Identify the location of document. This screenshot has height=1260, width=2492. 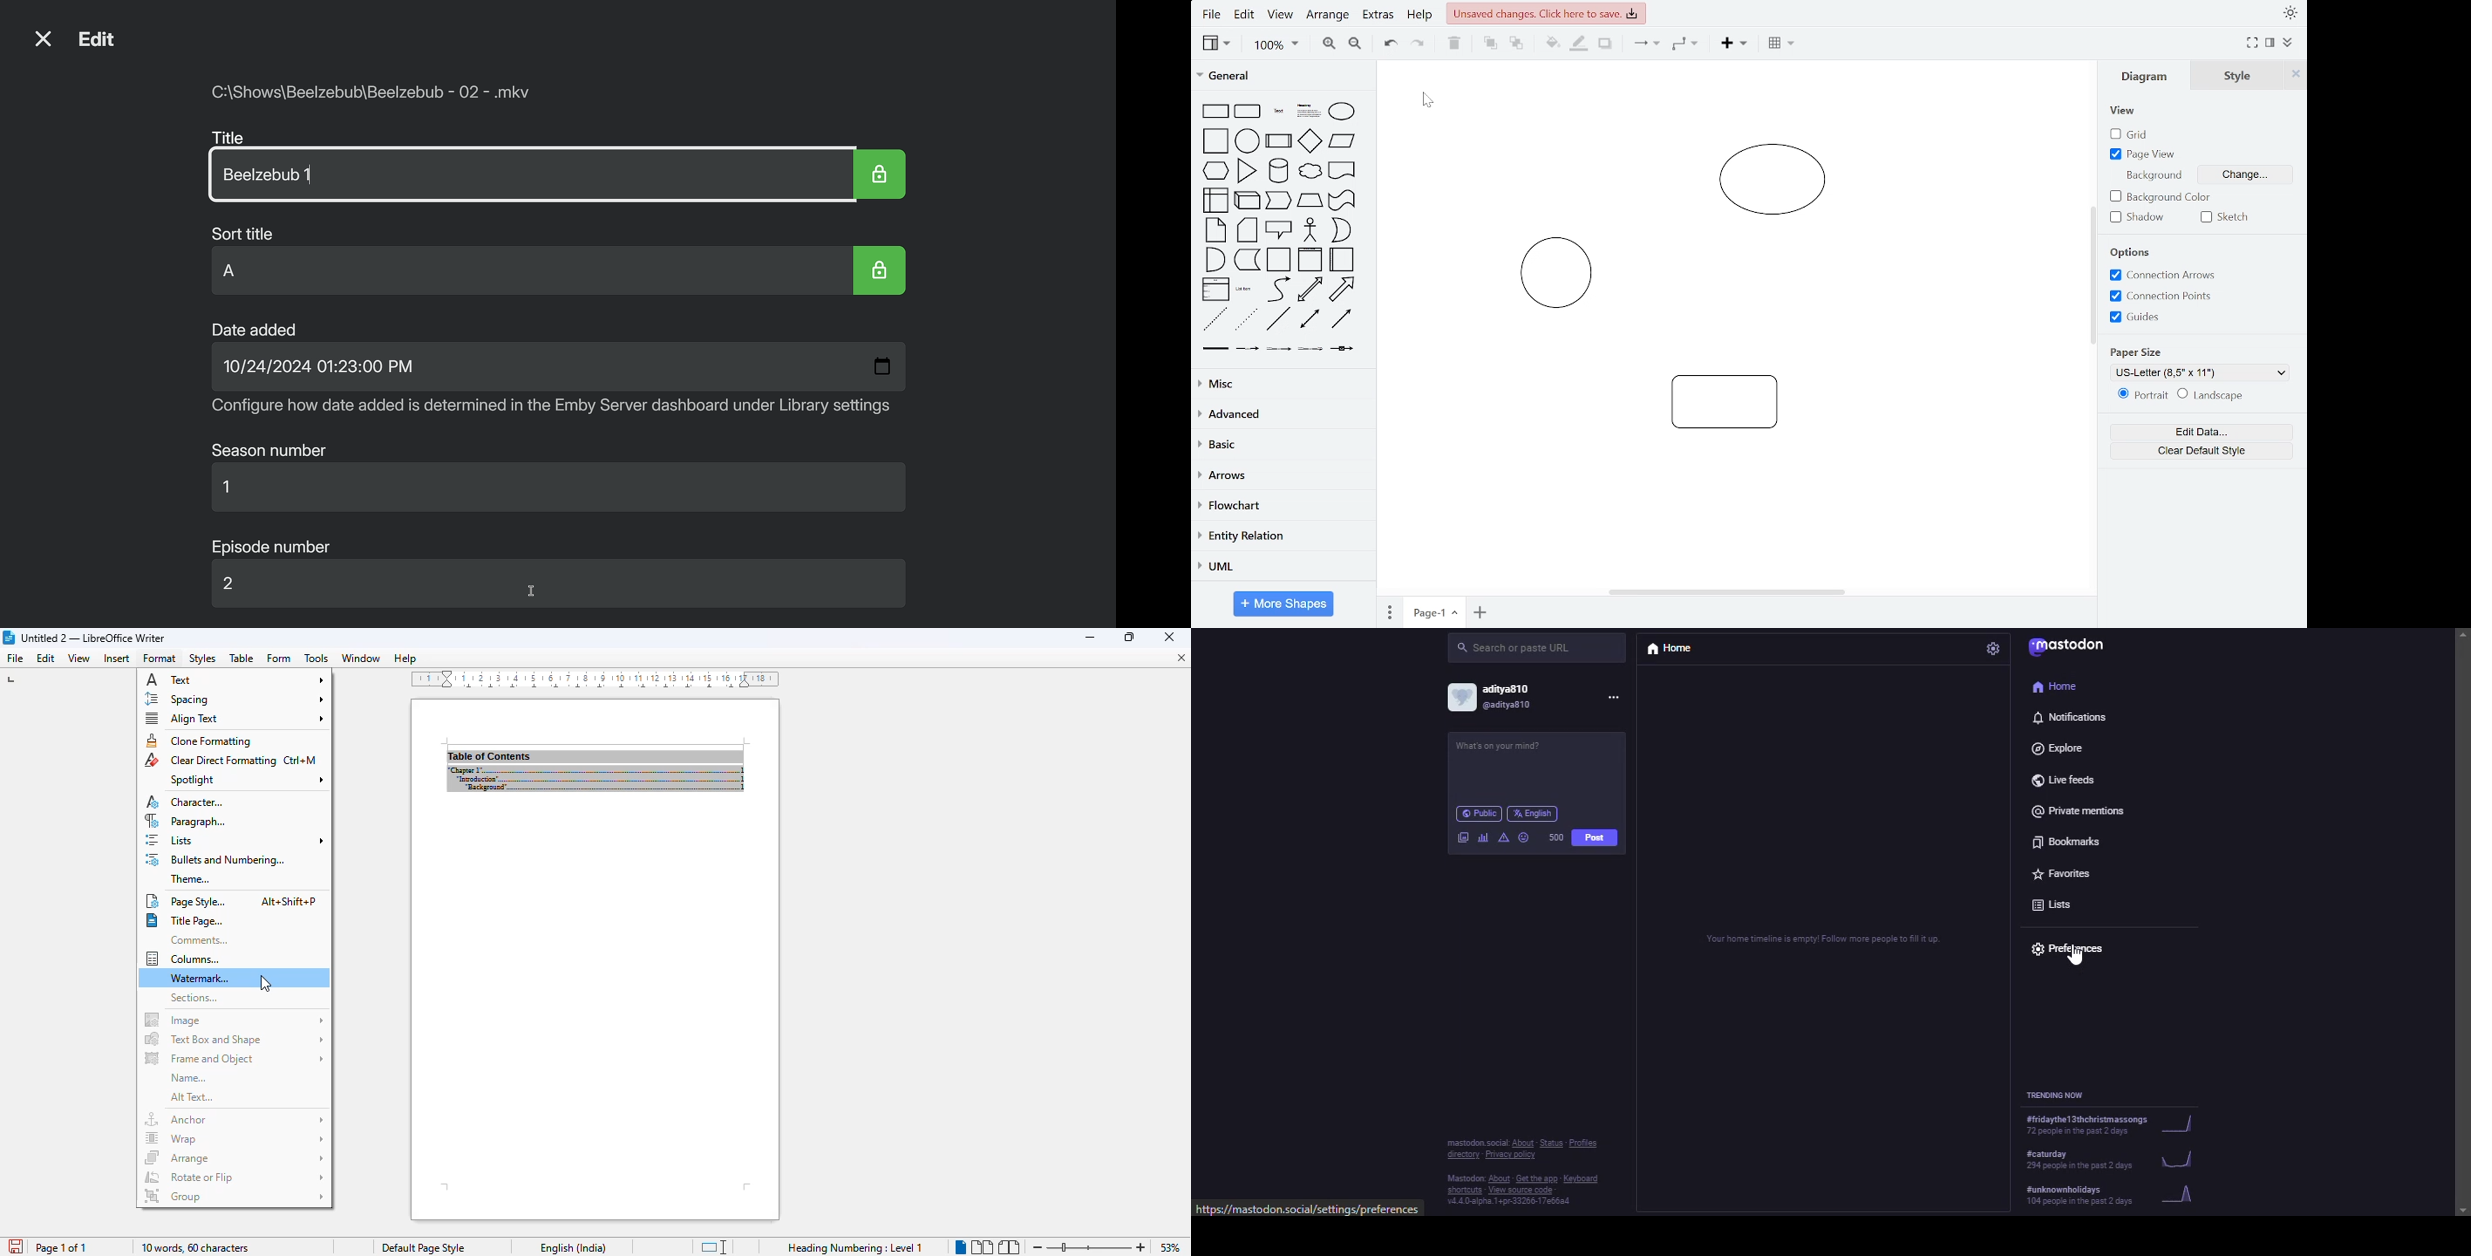
(596, 961).